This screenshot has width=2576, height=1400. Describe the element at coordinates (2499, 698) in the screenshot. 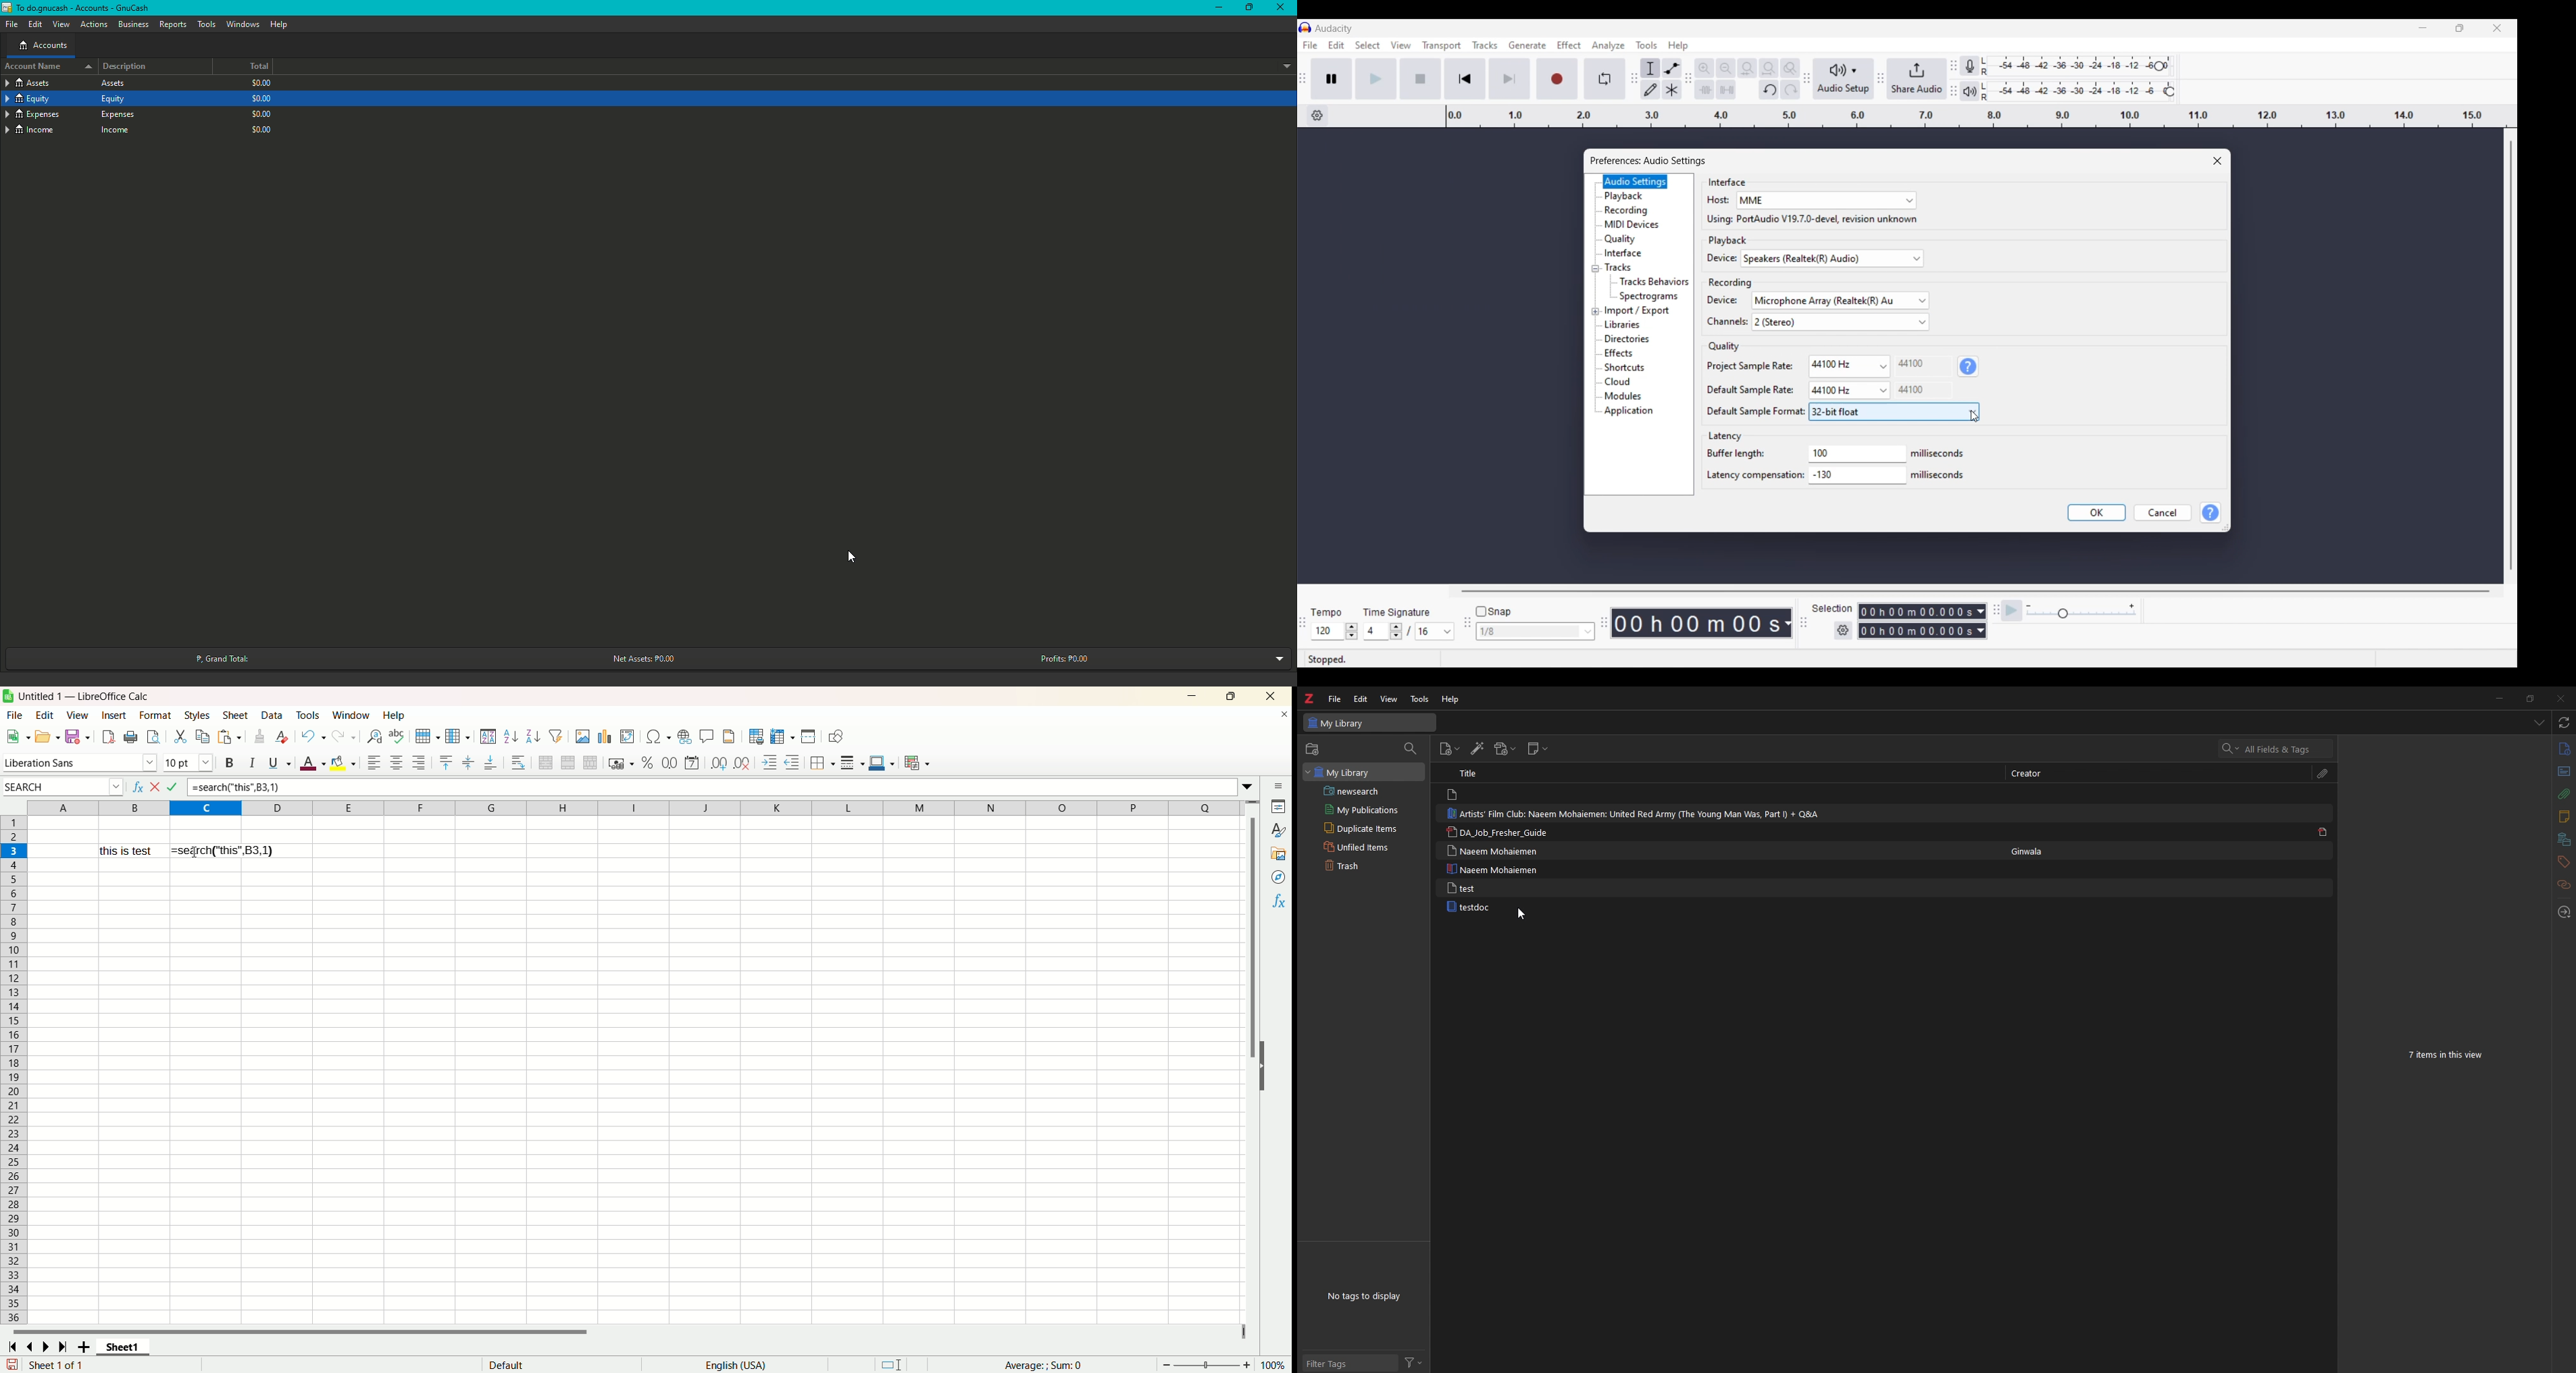

I see `minimize` at that location.